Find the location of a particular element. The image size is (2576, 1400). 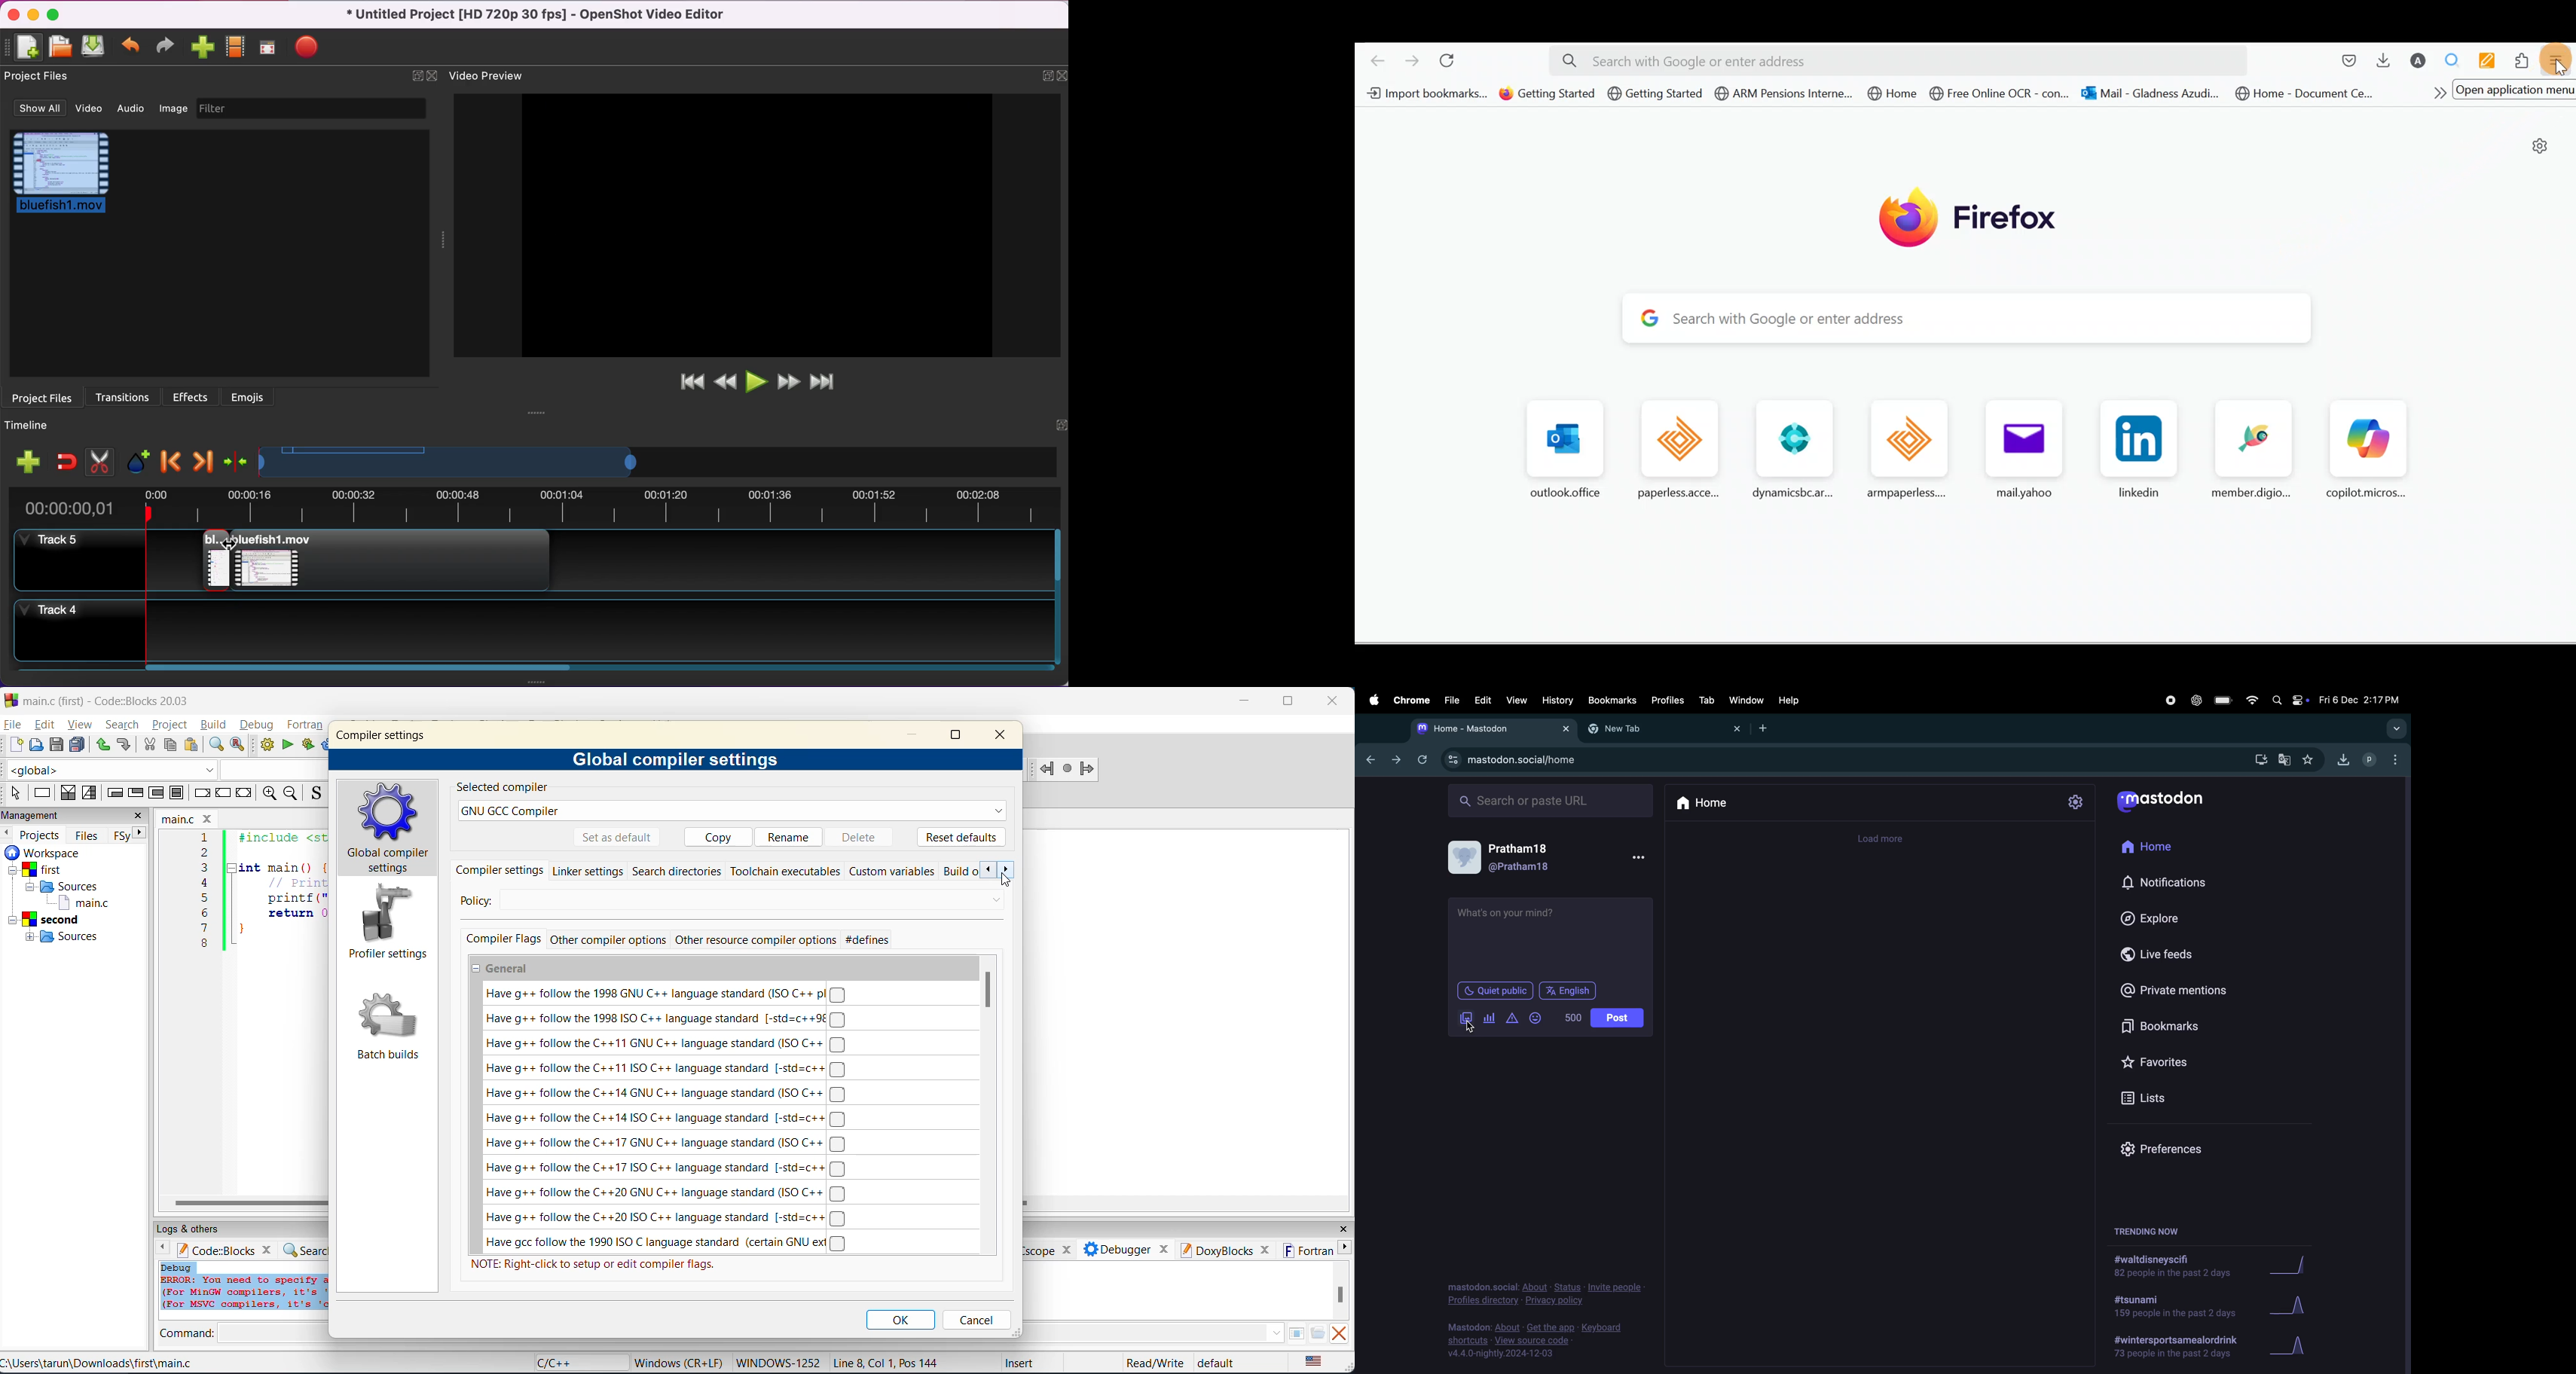

battery is located at coordinates (2224, 701).